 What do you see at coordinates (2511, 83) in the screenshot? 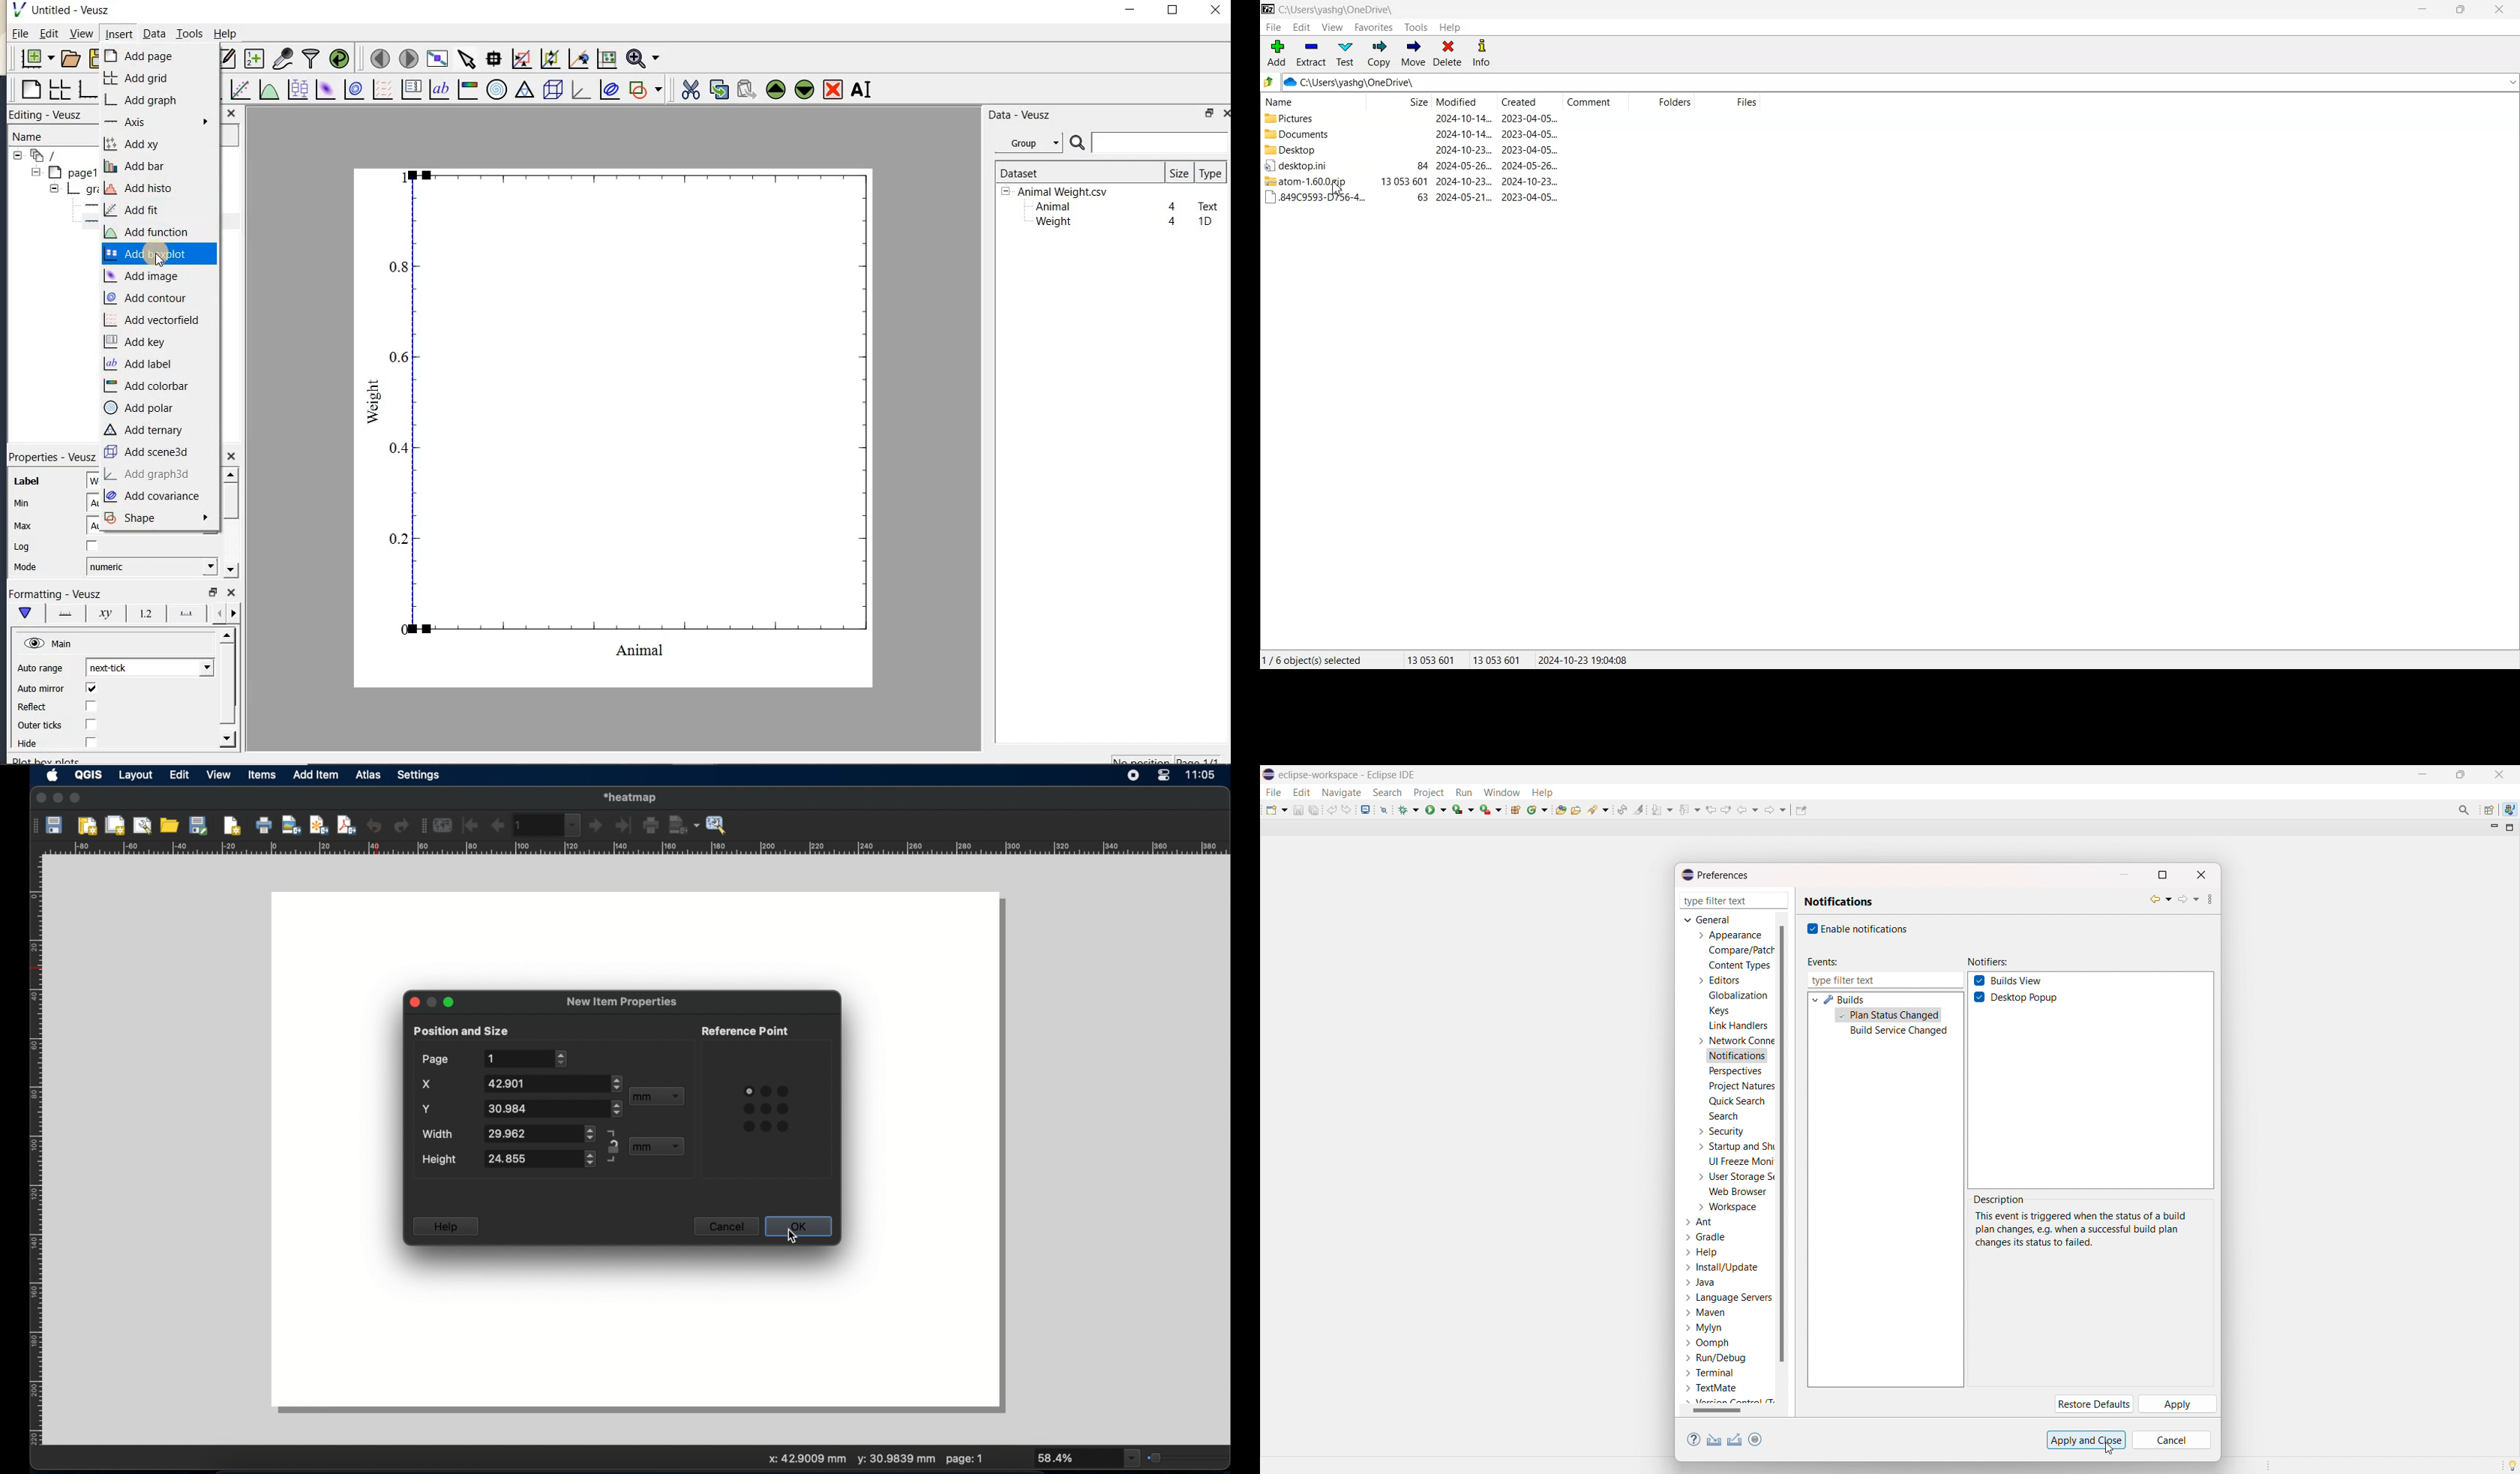
I see `Dropdown box for path address` at bounding box center [2511, 83].